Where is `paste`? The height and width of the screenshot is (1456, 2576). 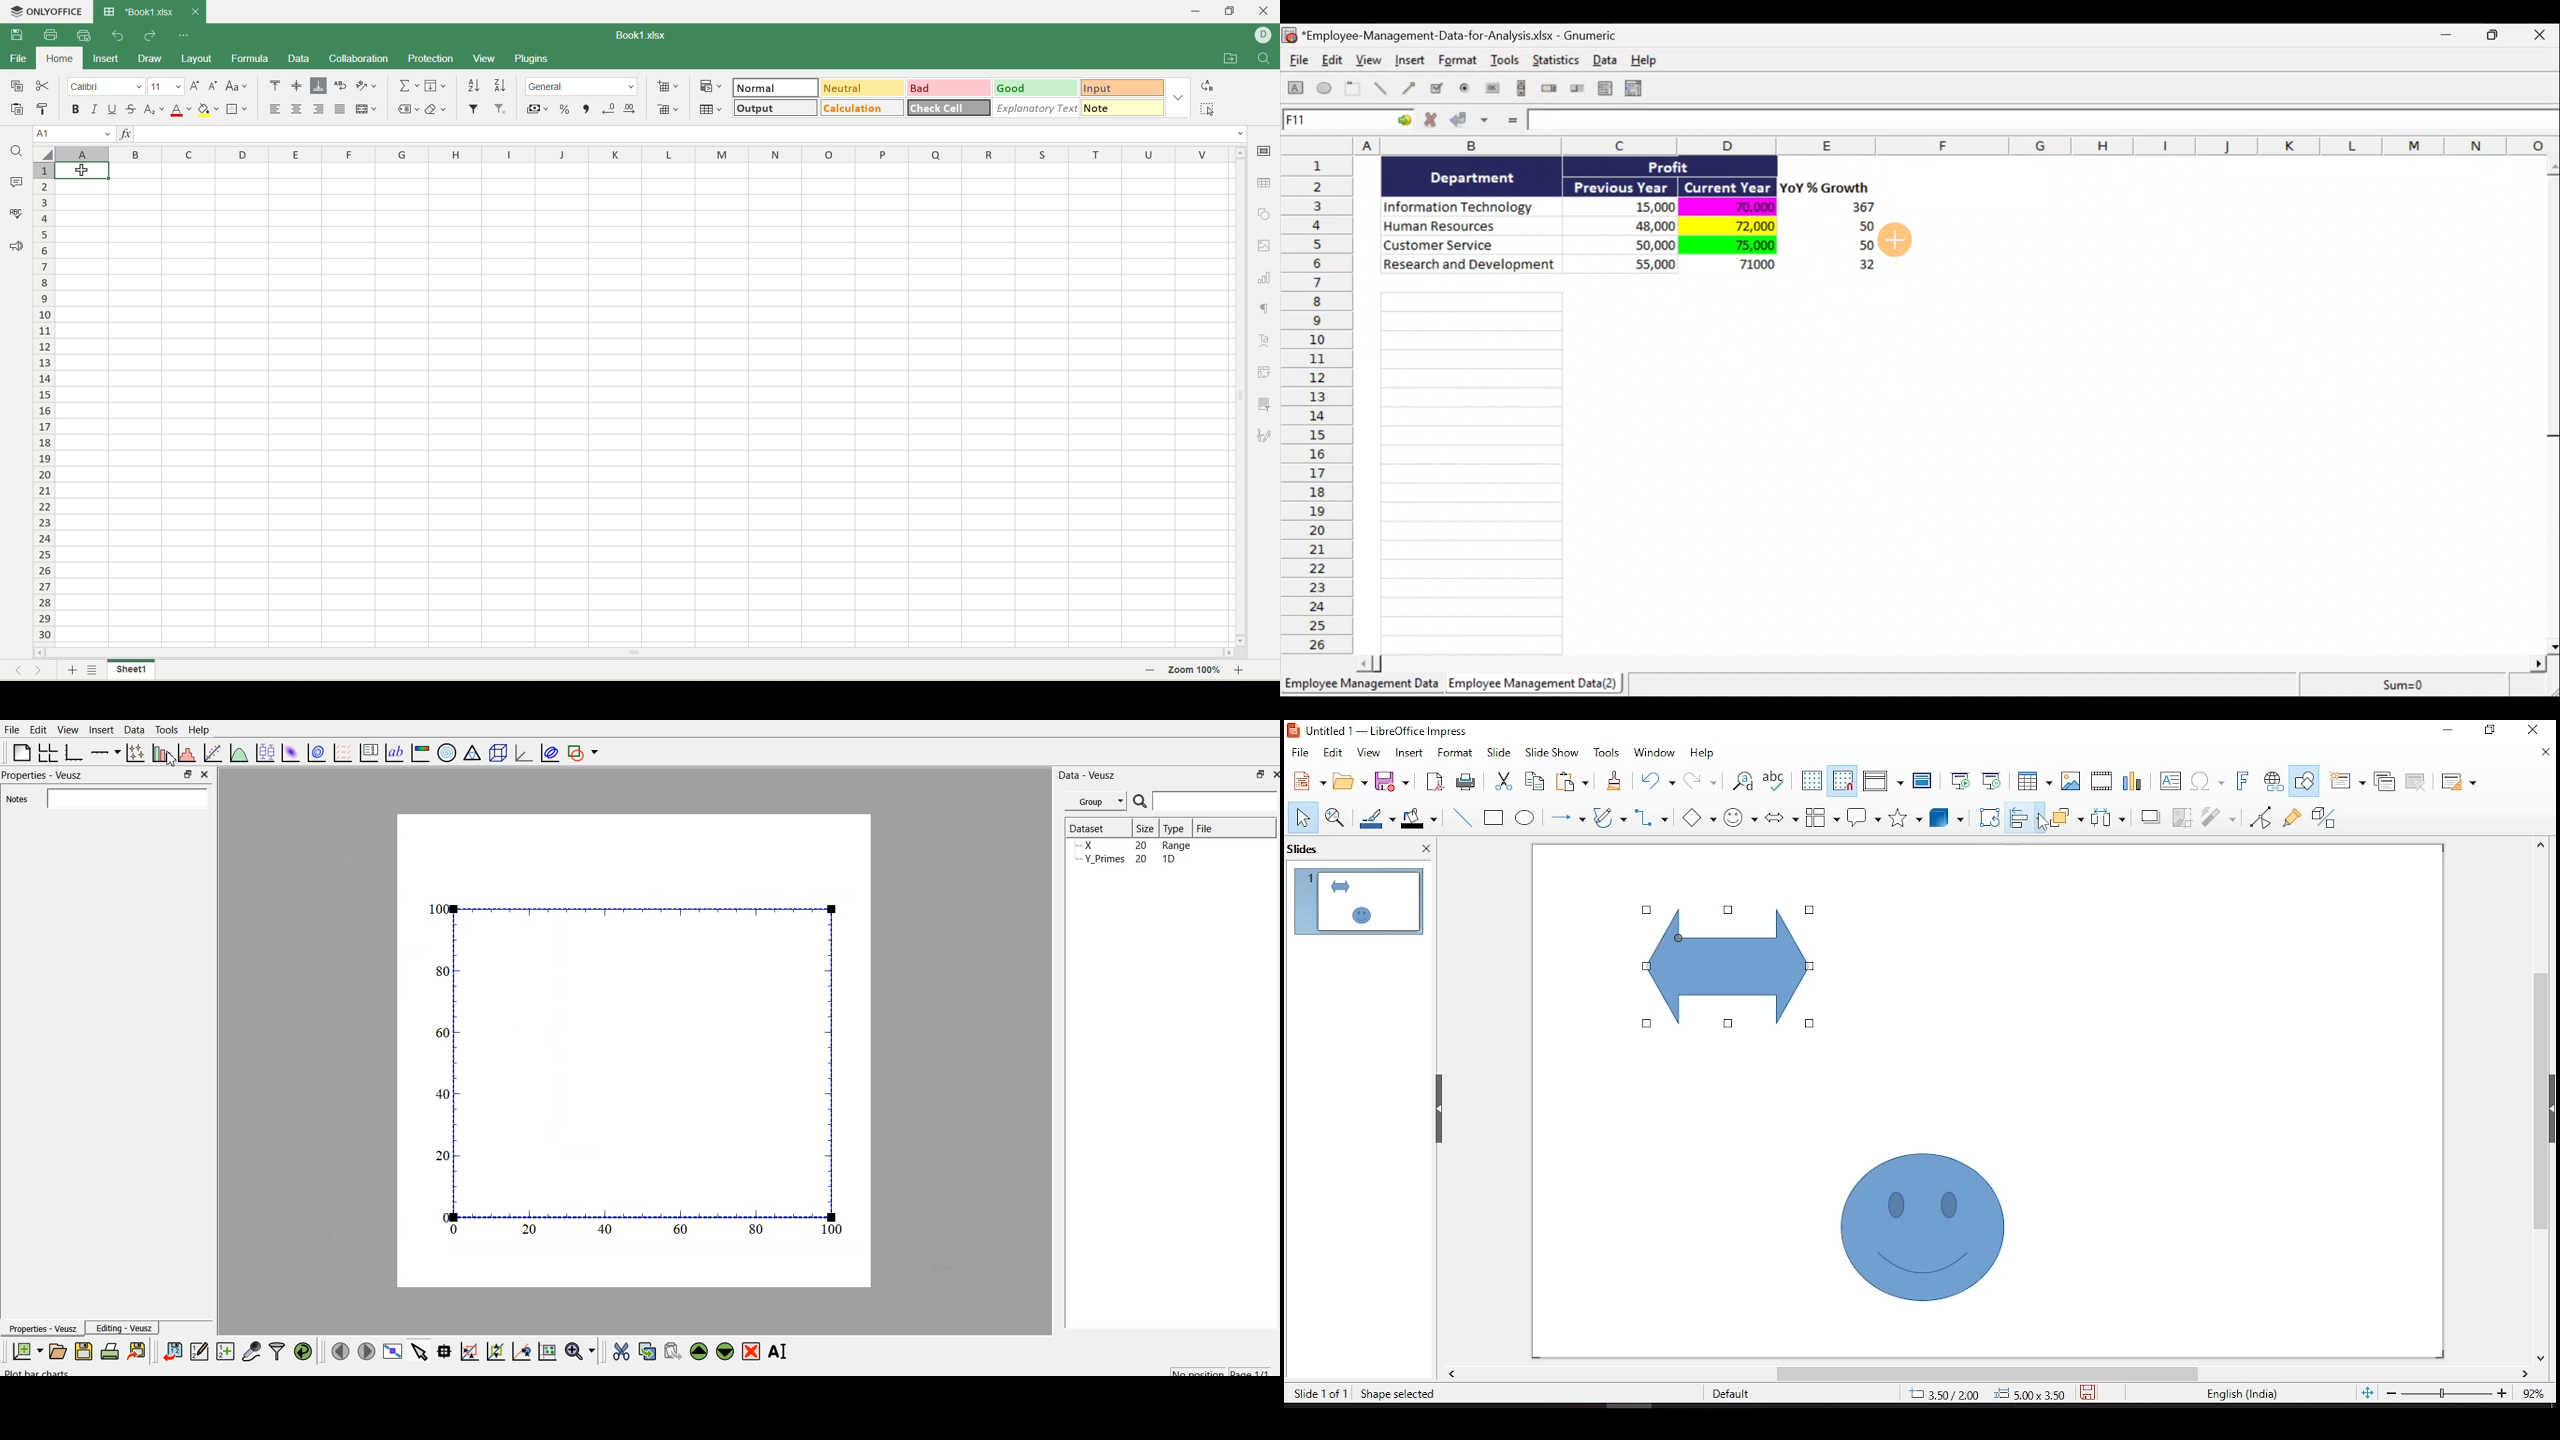 paste is located at coordinates (18, 109).